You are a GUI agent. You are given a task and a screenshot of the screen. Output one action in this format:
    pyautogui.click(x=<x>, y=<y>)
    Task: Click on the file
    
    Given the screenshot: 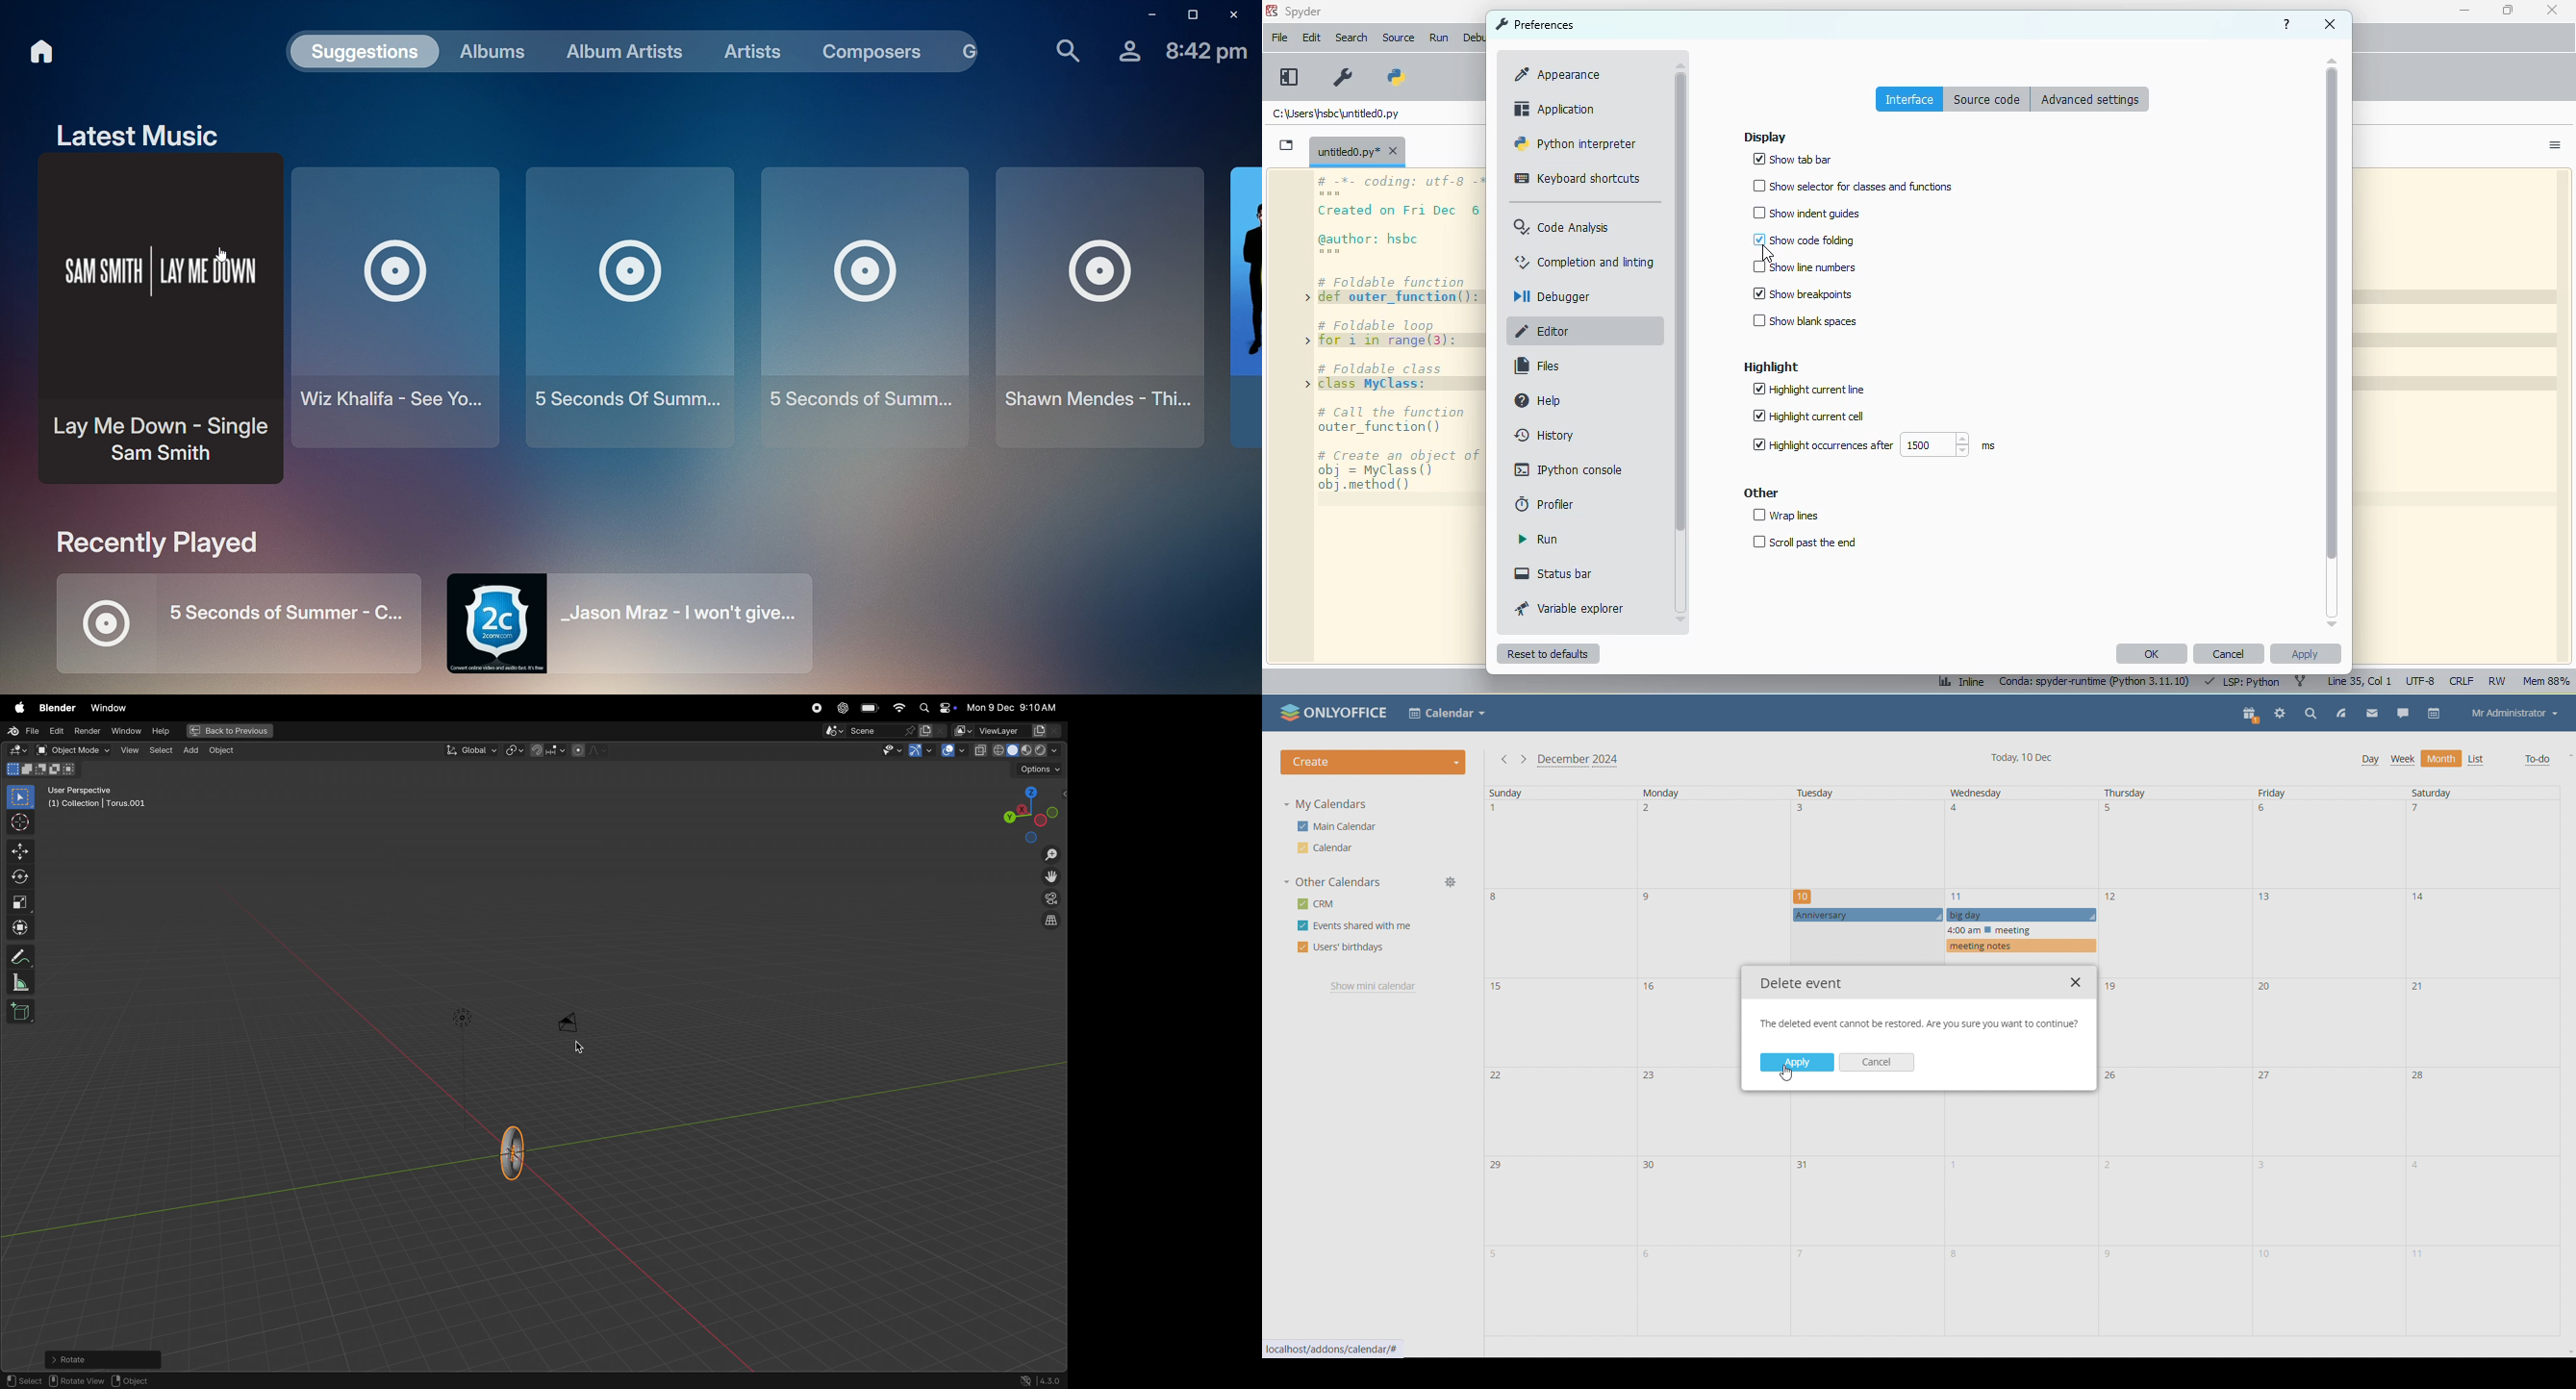 What is the action you would take?
    pyautogui.click(x=21, y=731)
    